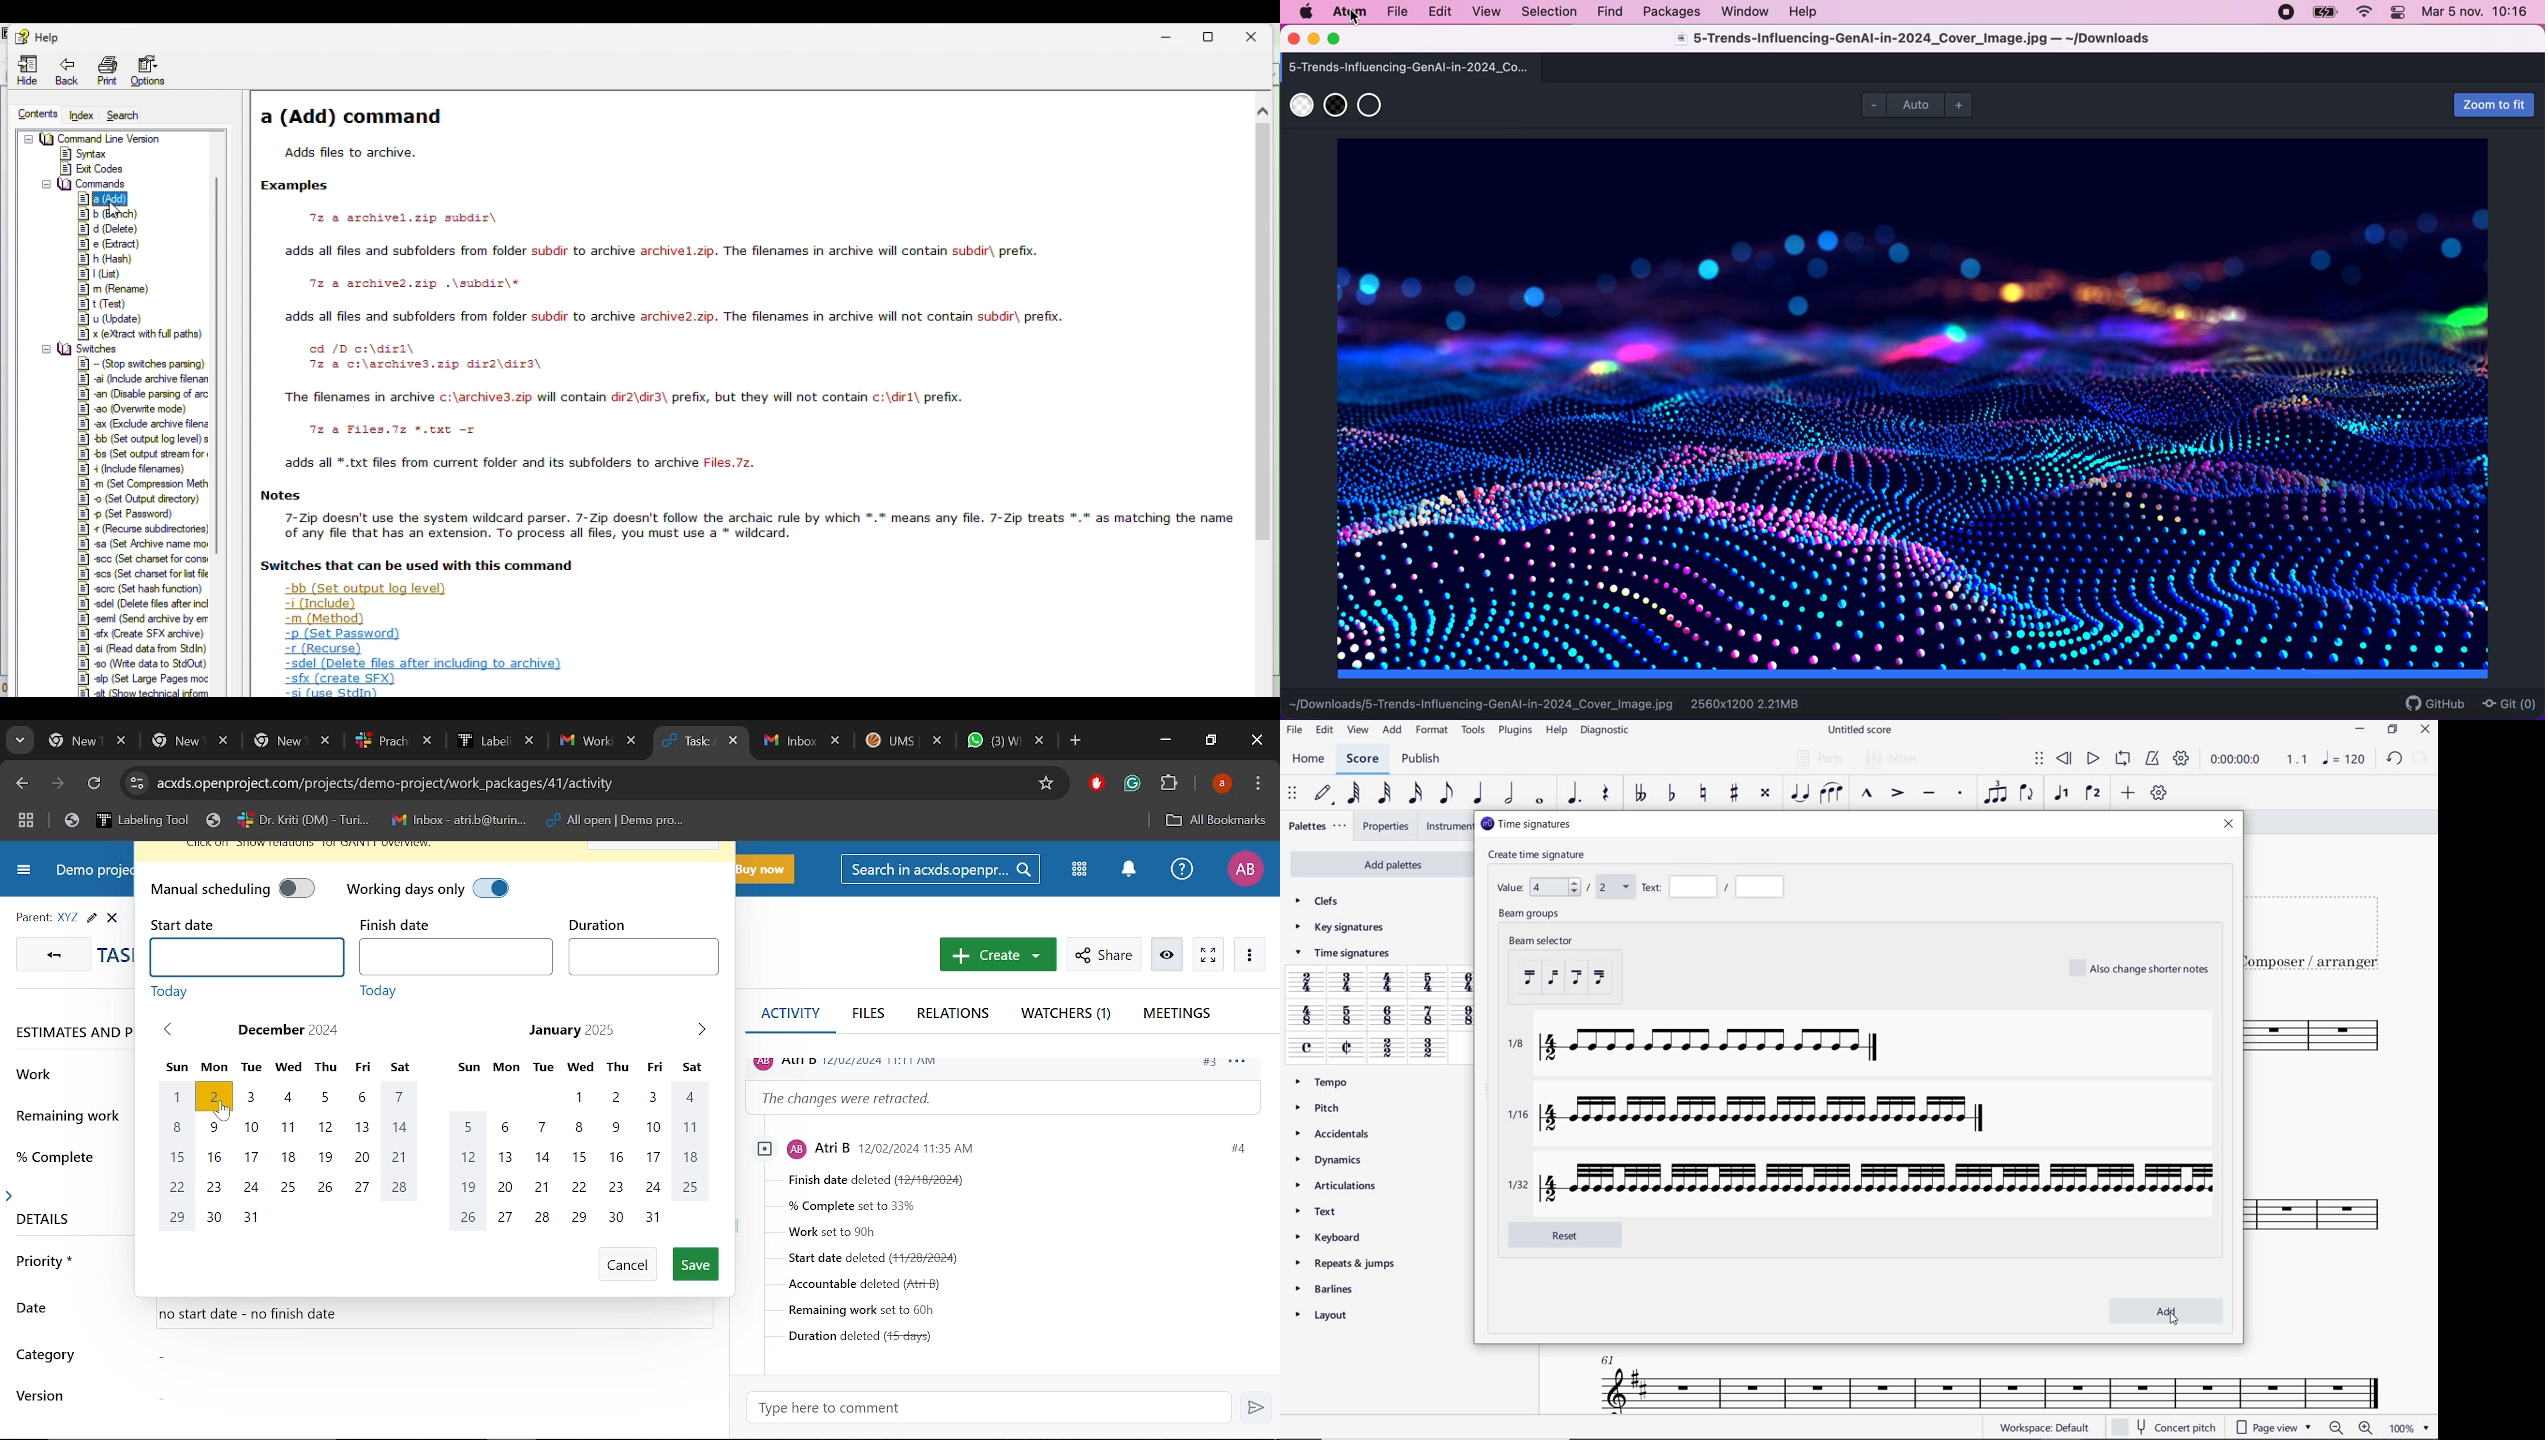  What do you see at coordinates (1573, 794) in the screenshot?
I see `AUGMENTATION DOT` at bounding box center [1573, 794].